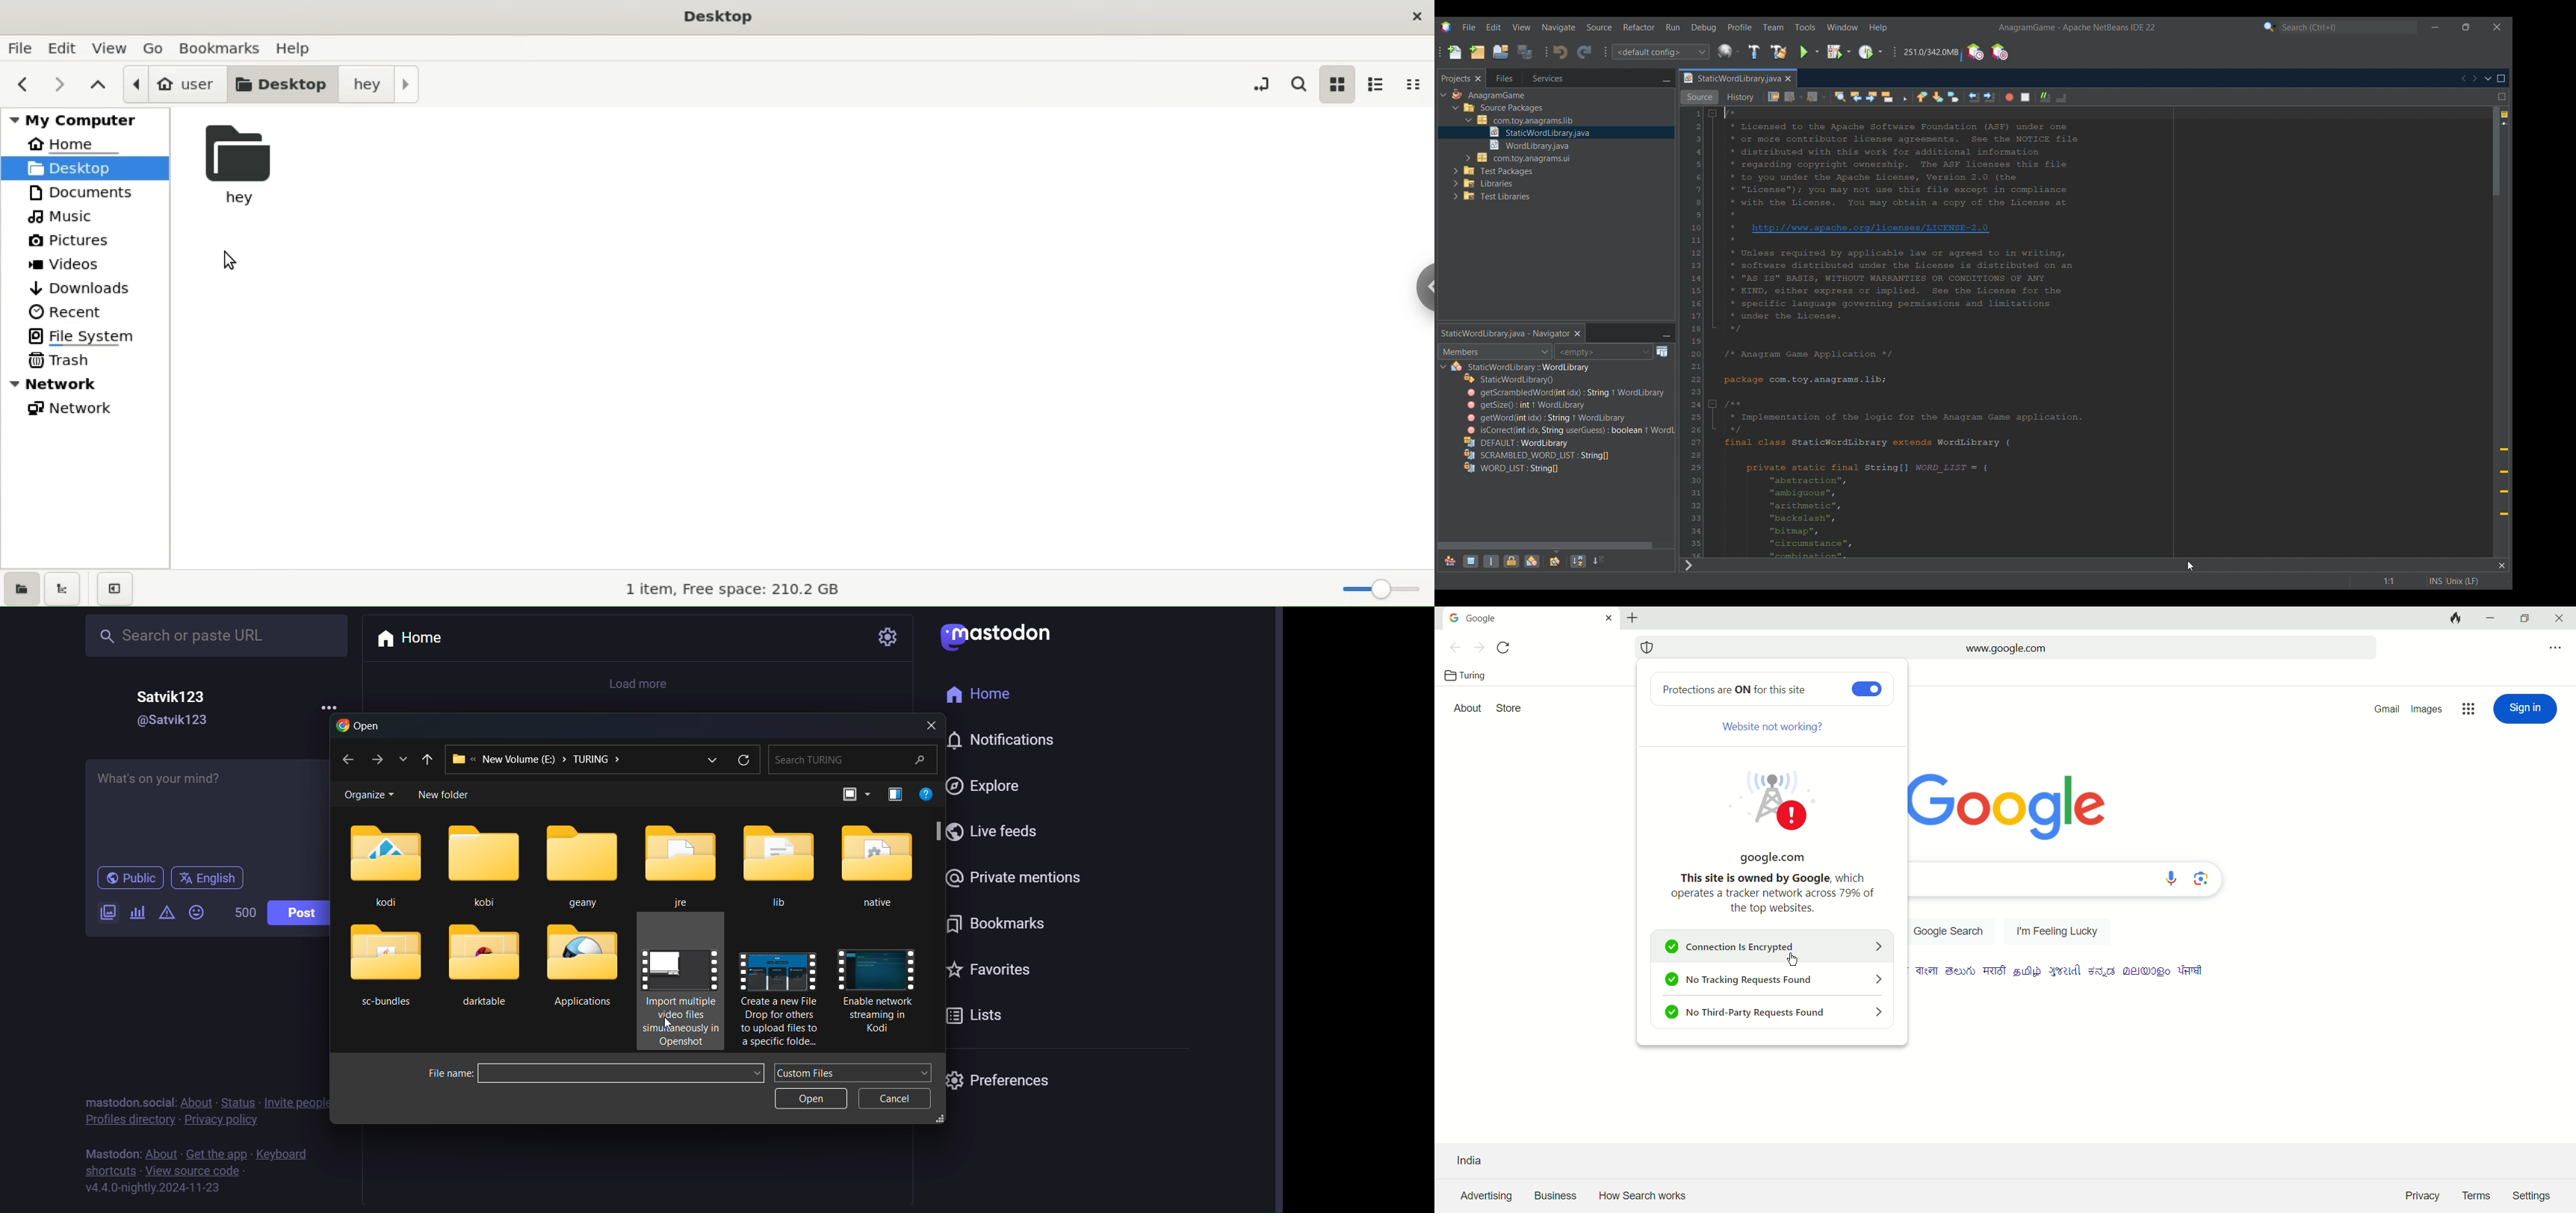  Describe the element at coordinates (2078, 28) in the screenshot. I see `Current project and software name` at that location.